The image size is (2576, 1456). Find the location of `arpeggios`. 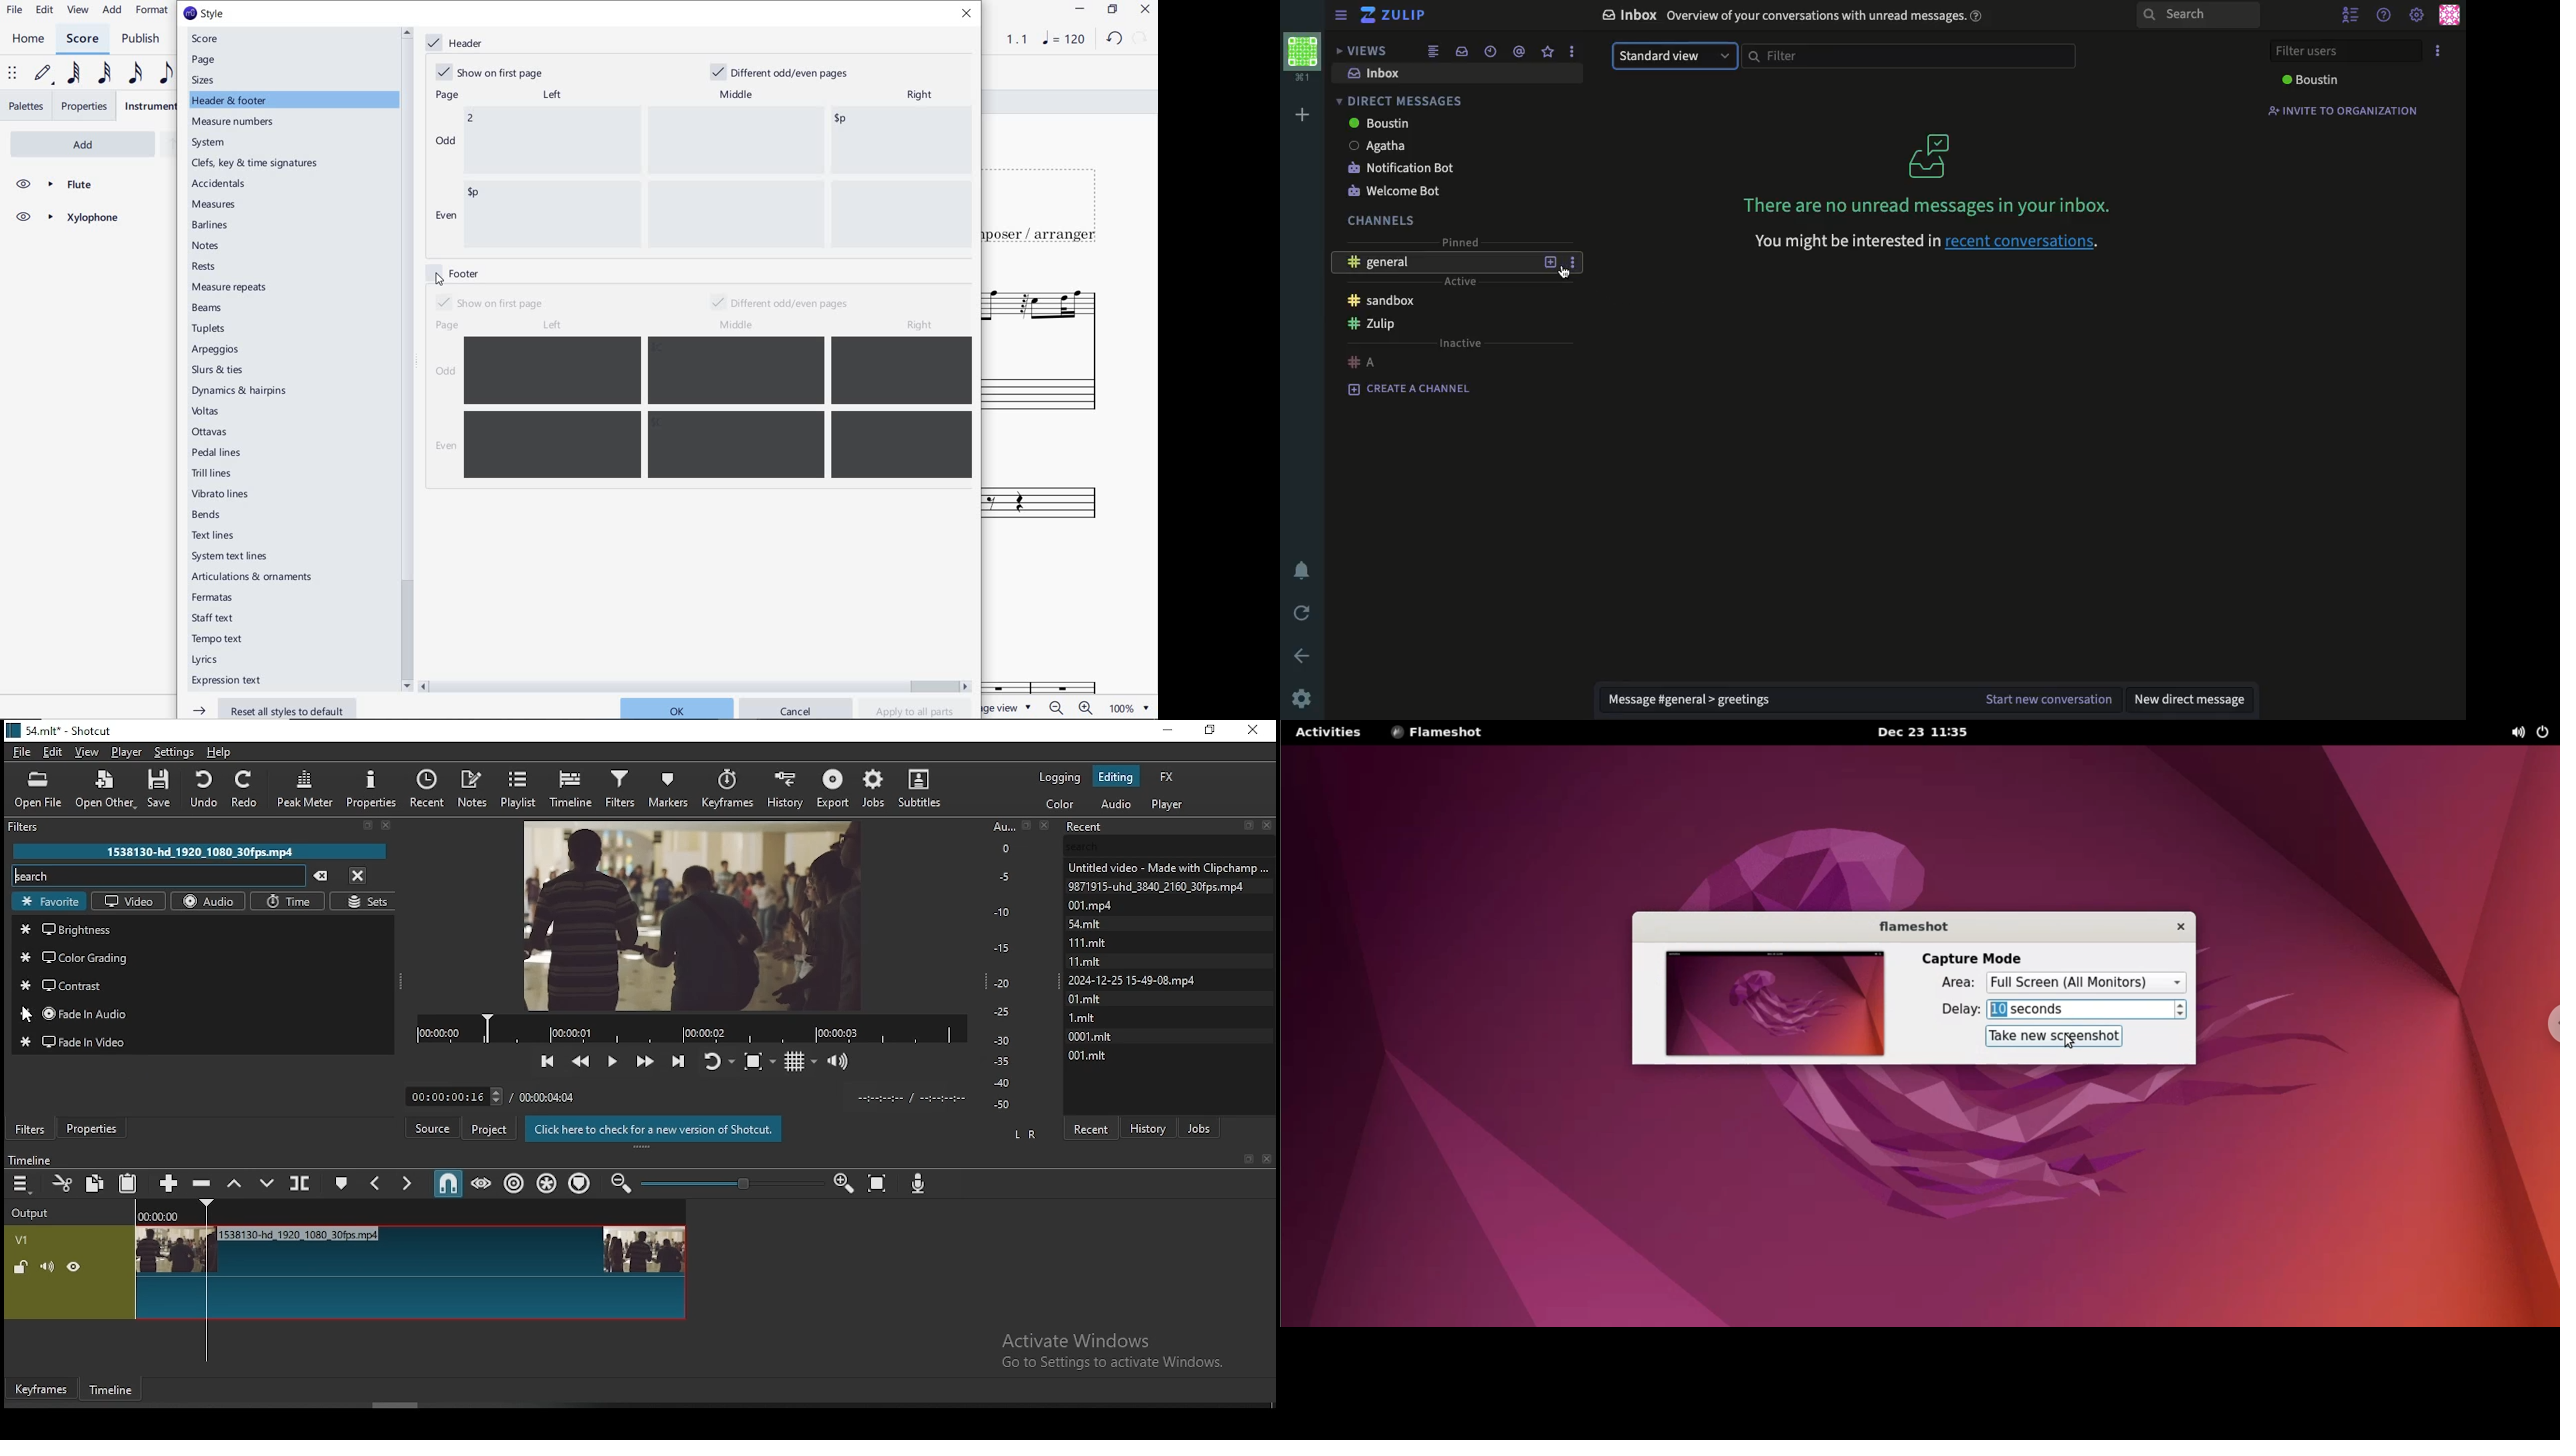

arpeggios is located at coordinates (216, 350).